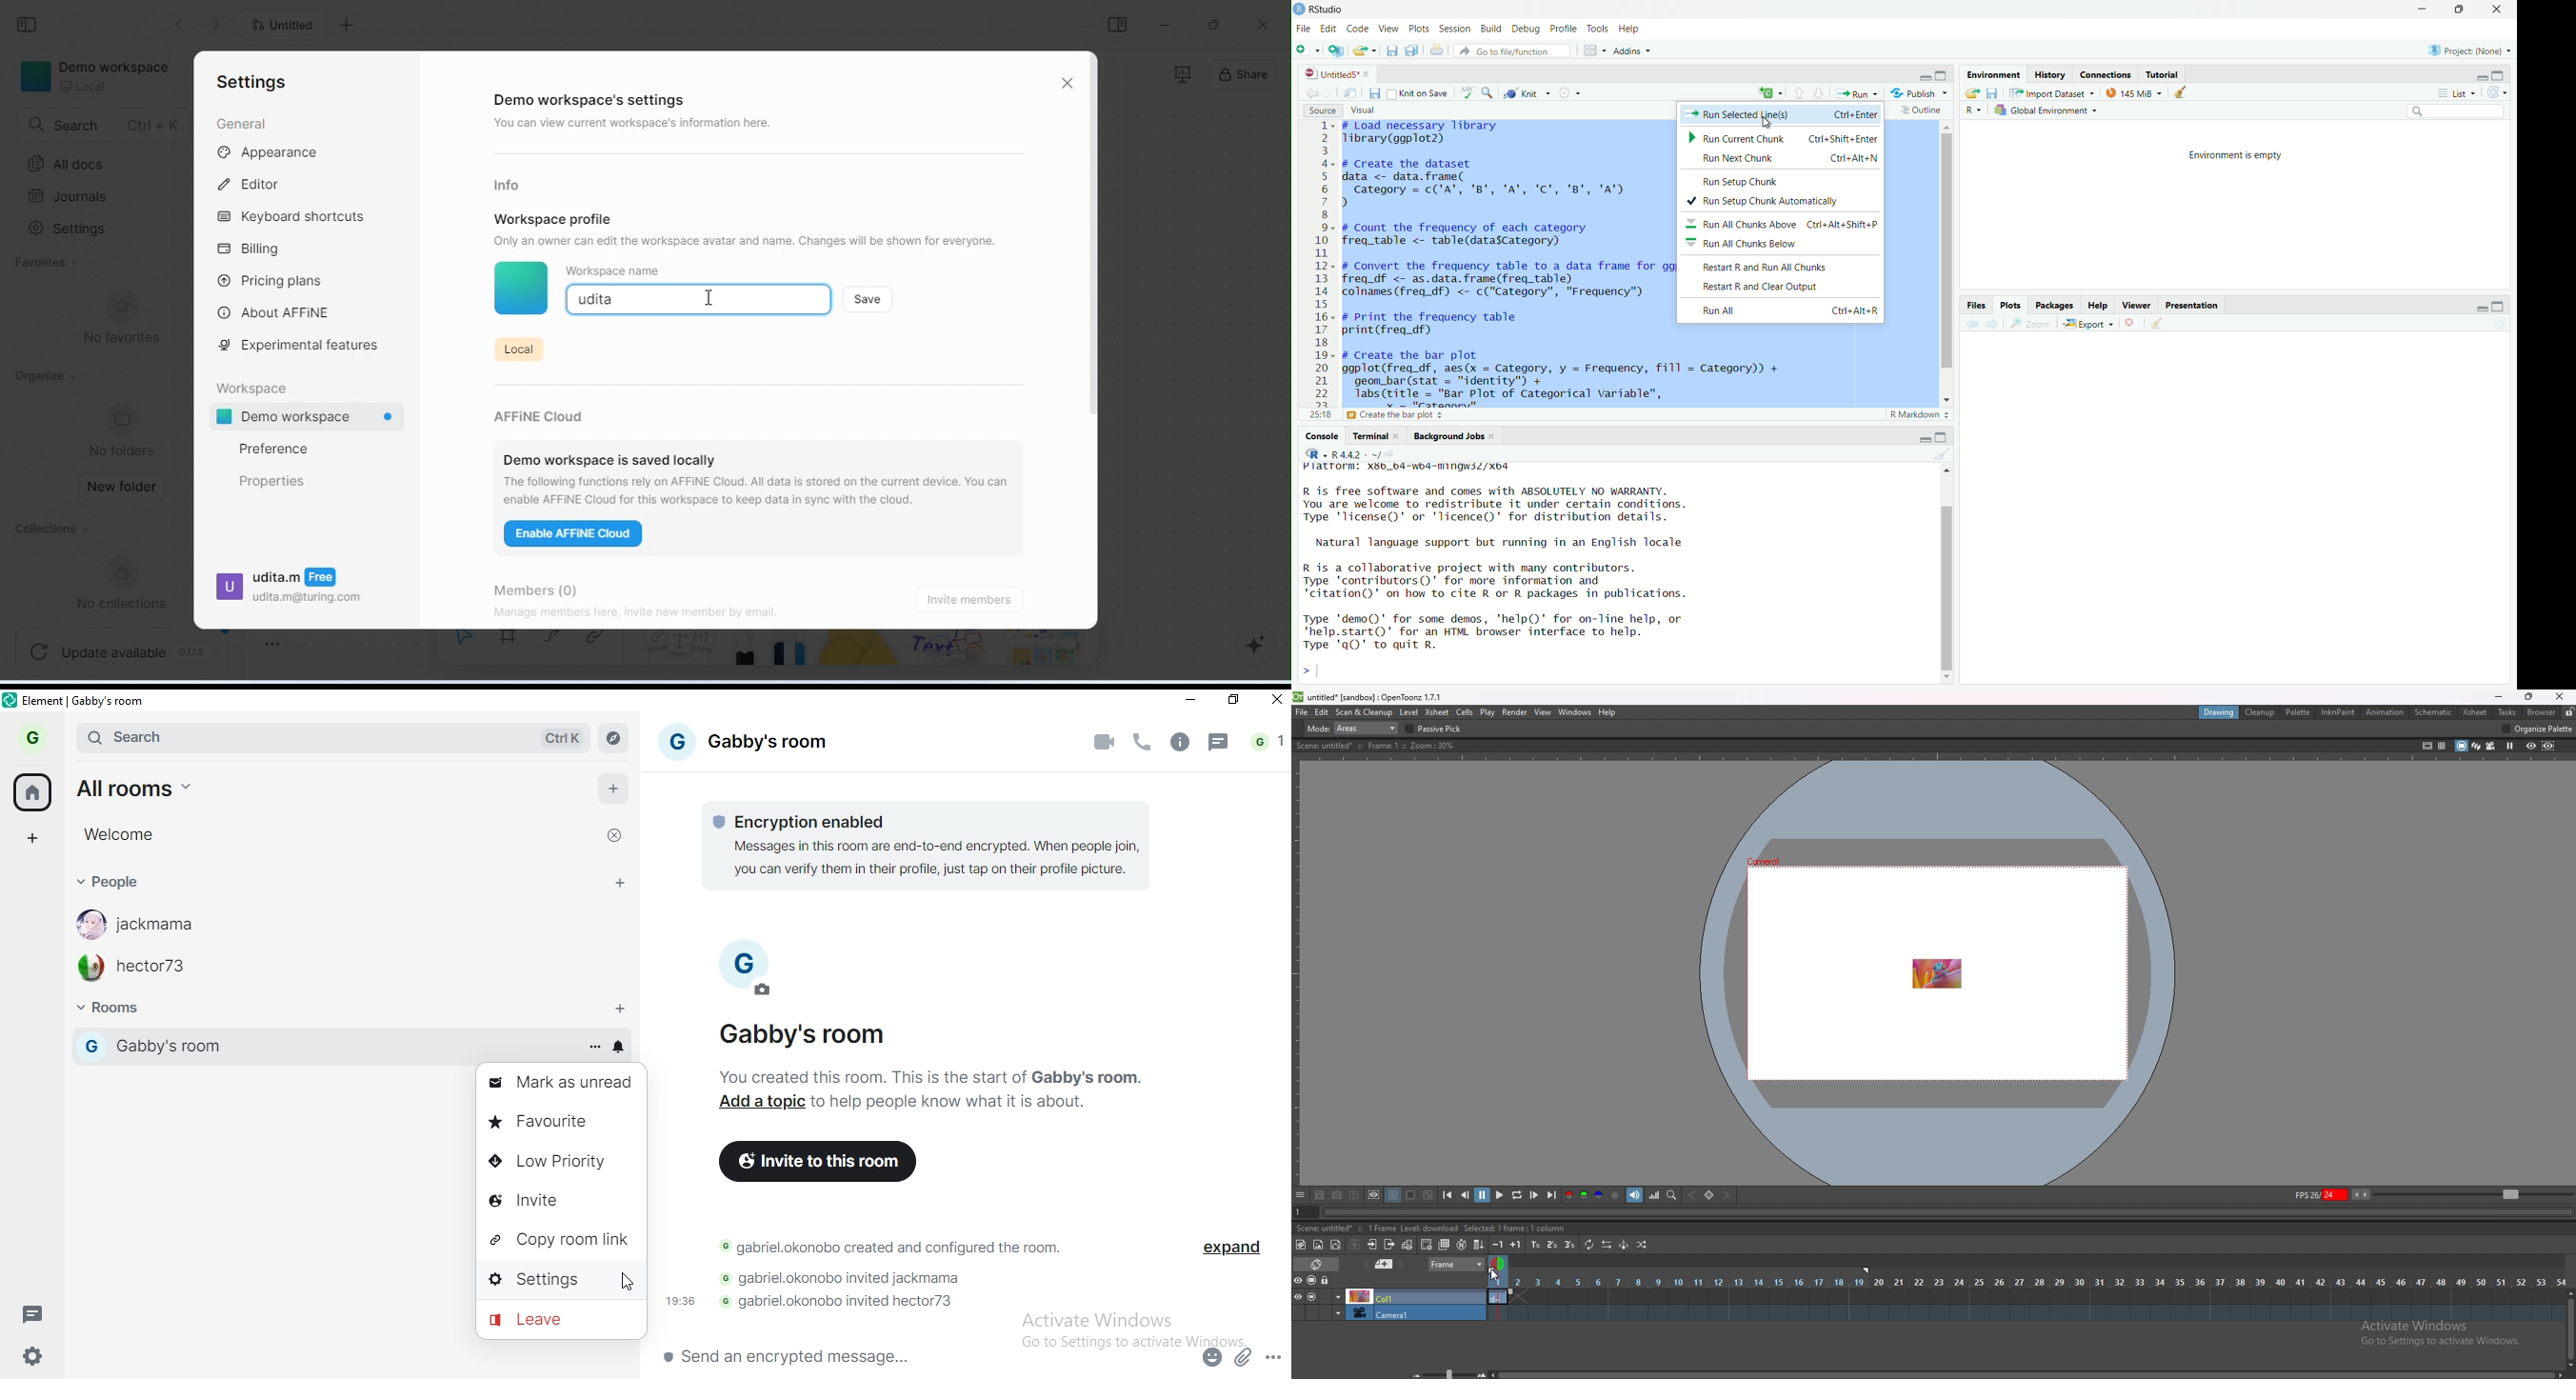  Describe the element at coordinates (1920, 93) in the screenshot. I see `Publish` at that location.